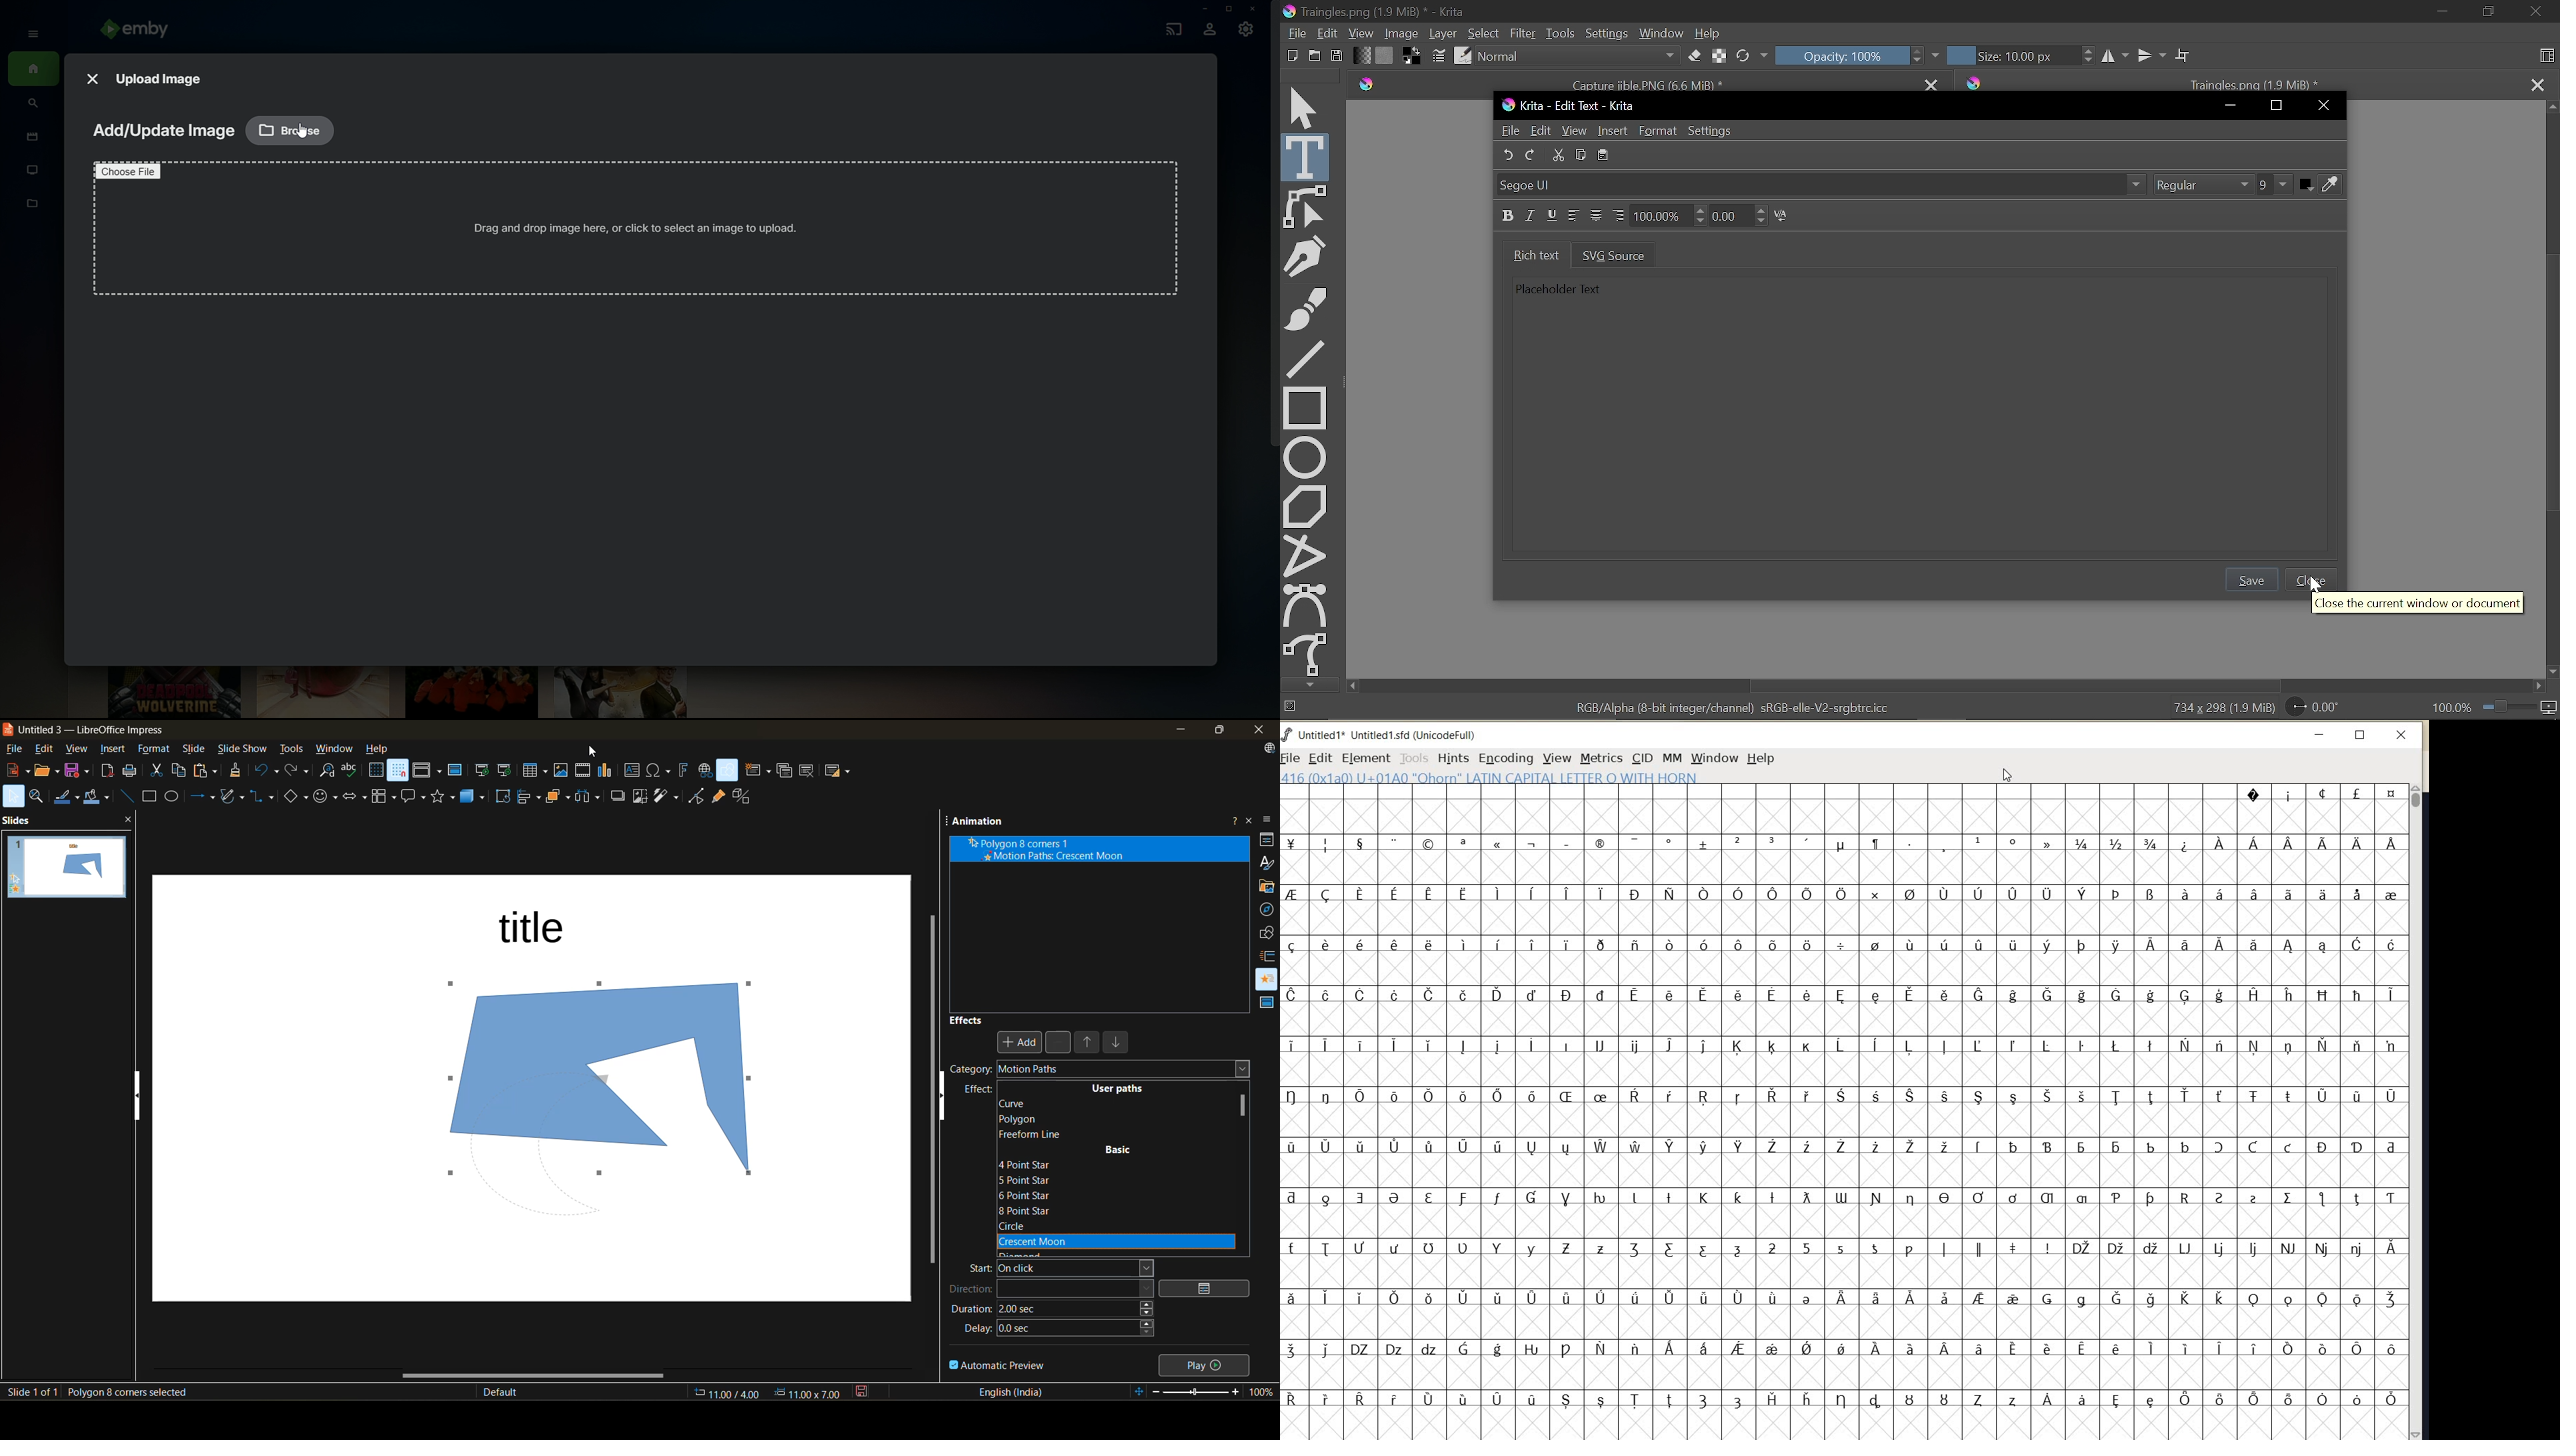 The height and width of the screenshot is (1456, 2576). I want to click on Upload Box, so click(632, 234).